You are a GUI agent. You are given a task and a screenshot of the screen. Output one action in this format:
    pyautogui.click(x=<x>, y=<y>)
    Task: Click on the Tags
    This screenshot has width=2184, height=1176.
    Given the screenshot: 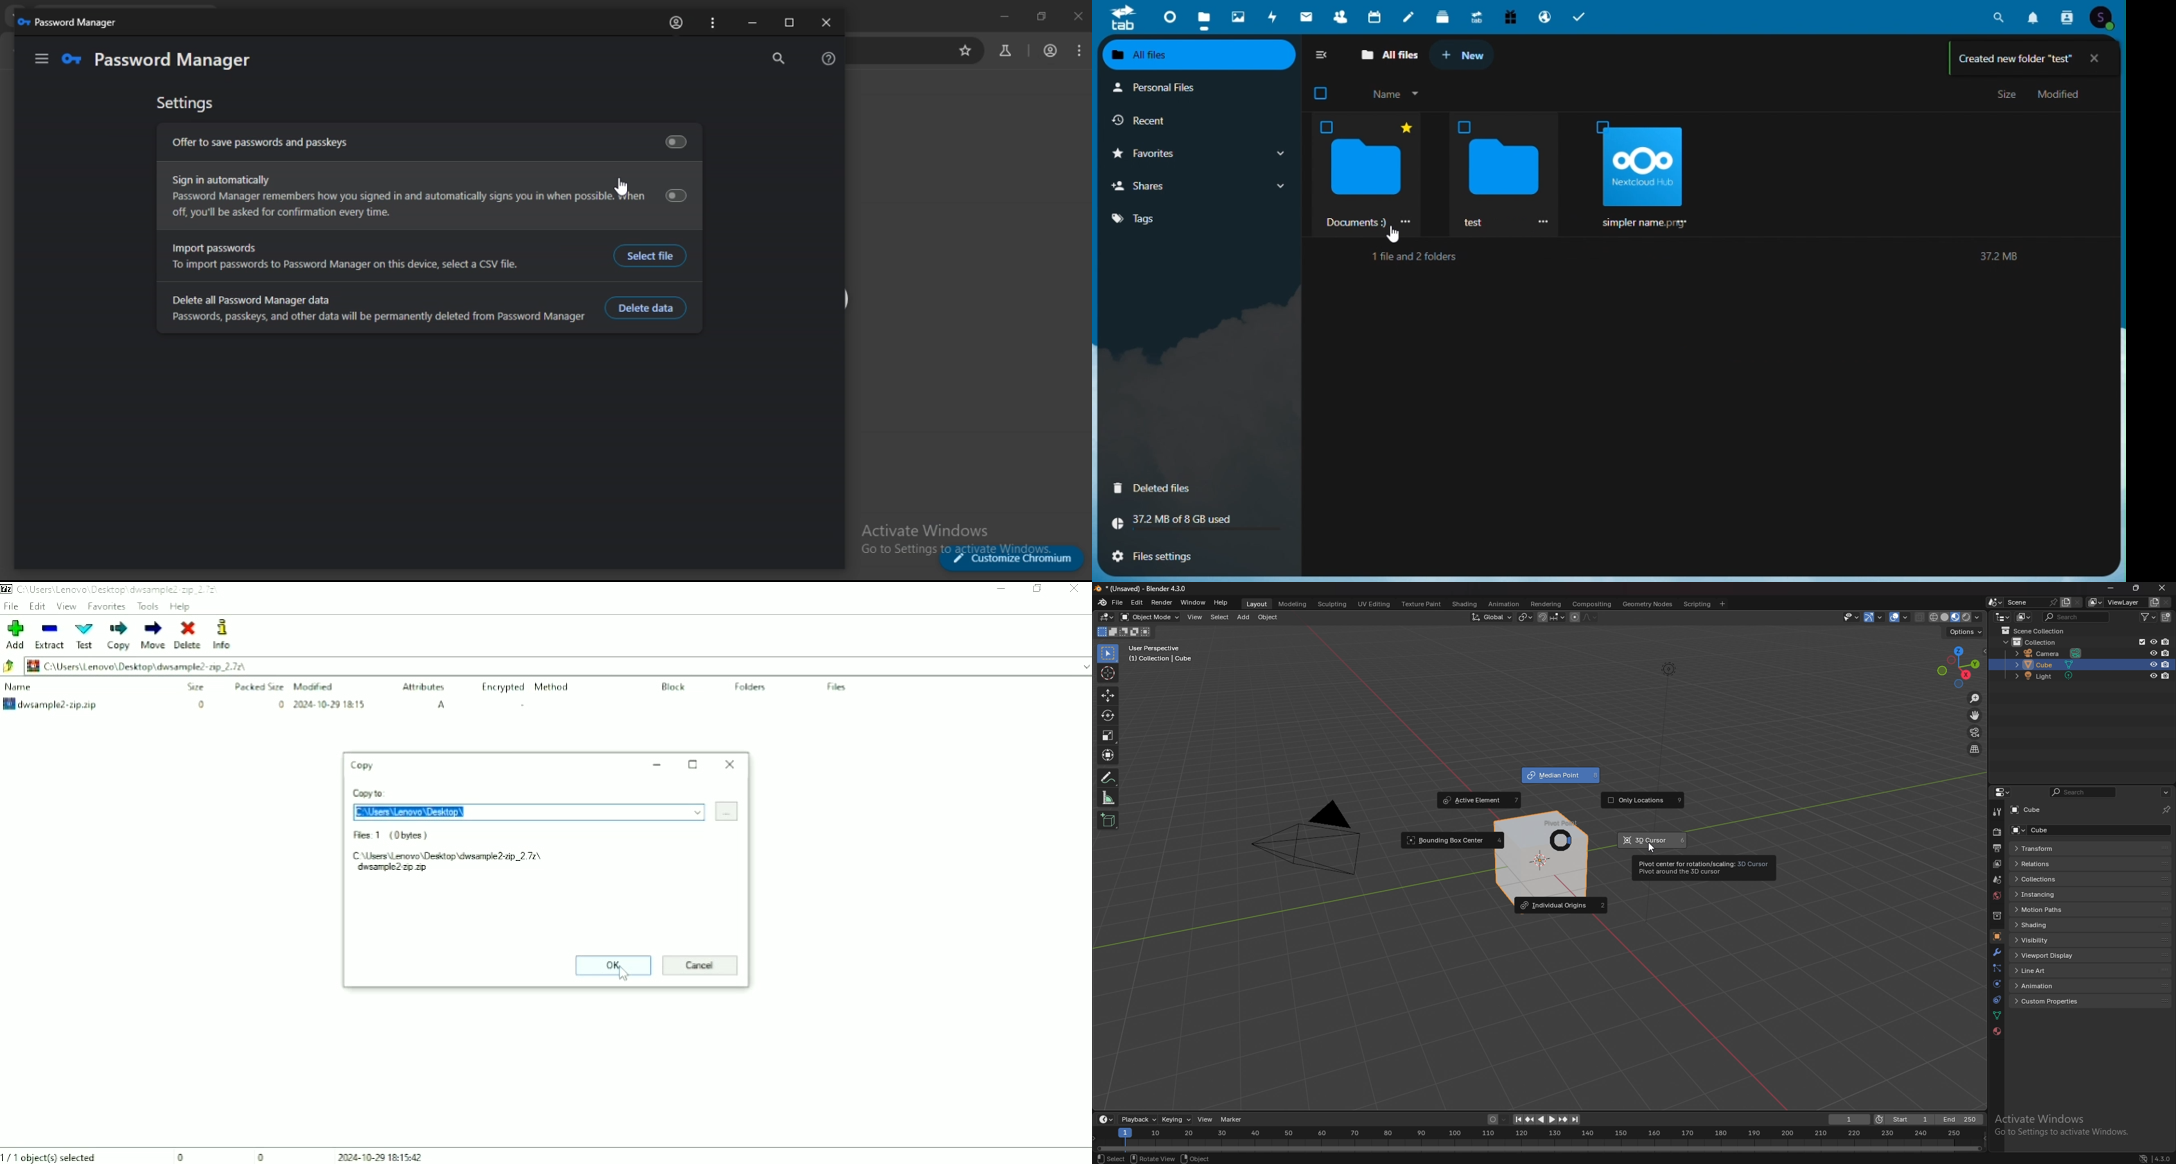 What is the action you would take?
    pyautogui.click(x=1195, y=217)
    